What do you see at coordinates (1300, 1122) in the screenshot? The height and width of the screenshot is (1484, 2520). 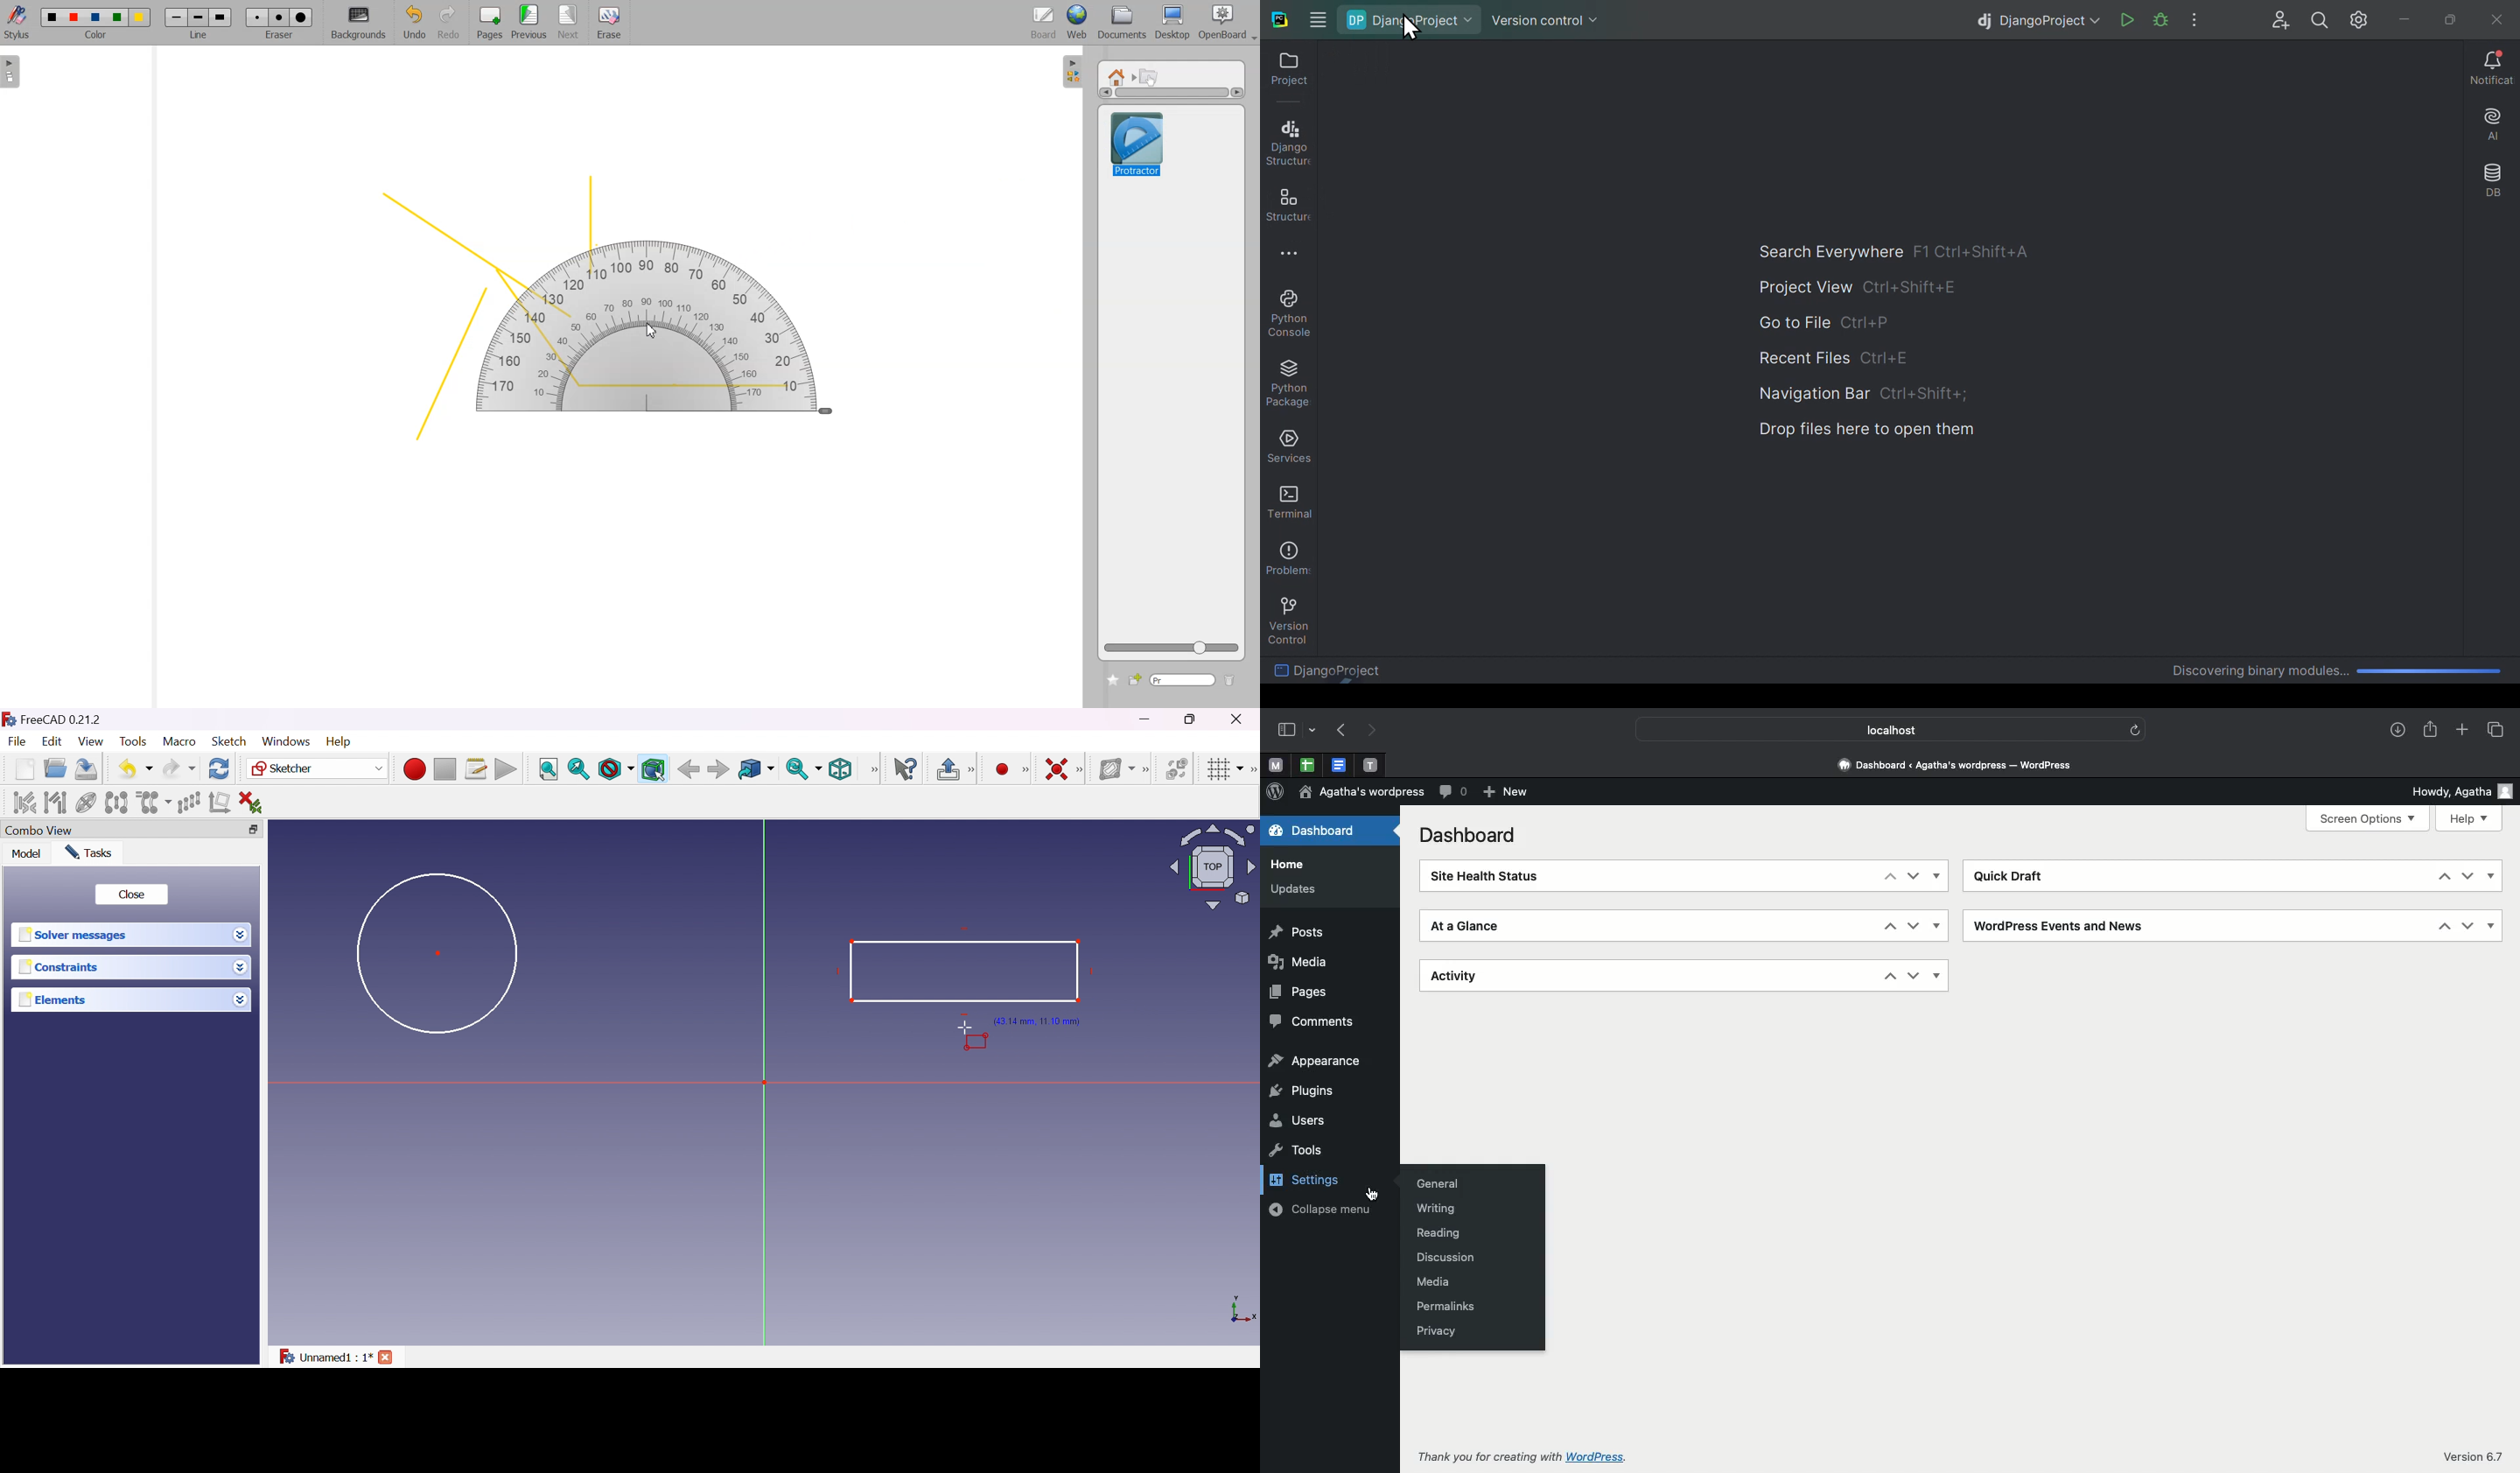 I see `Users` at bounding box center [1300, 1122].